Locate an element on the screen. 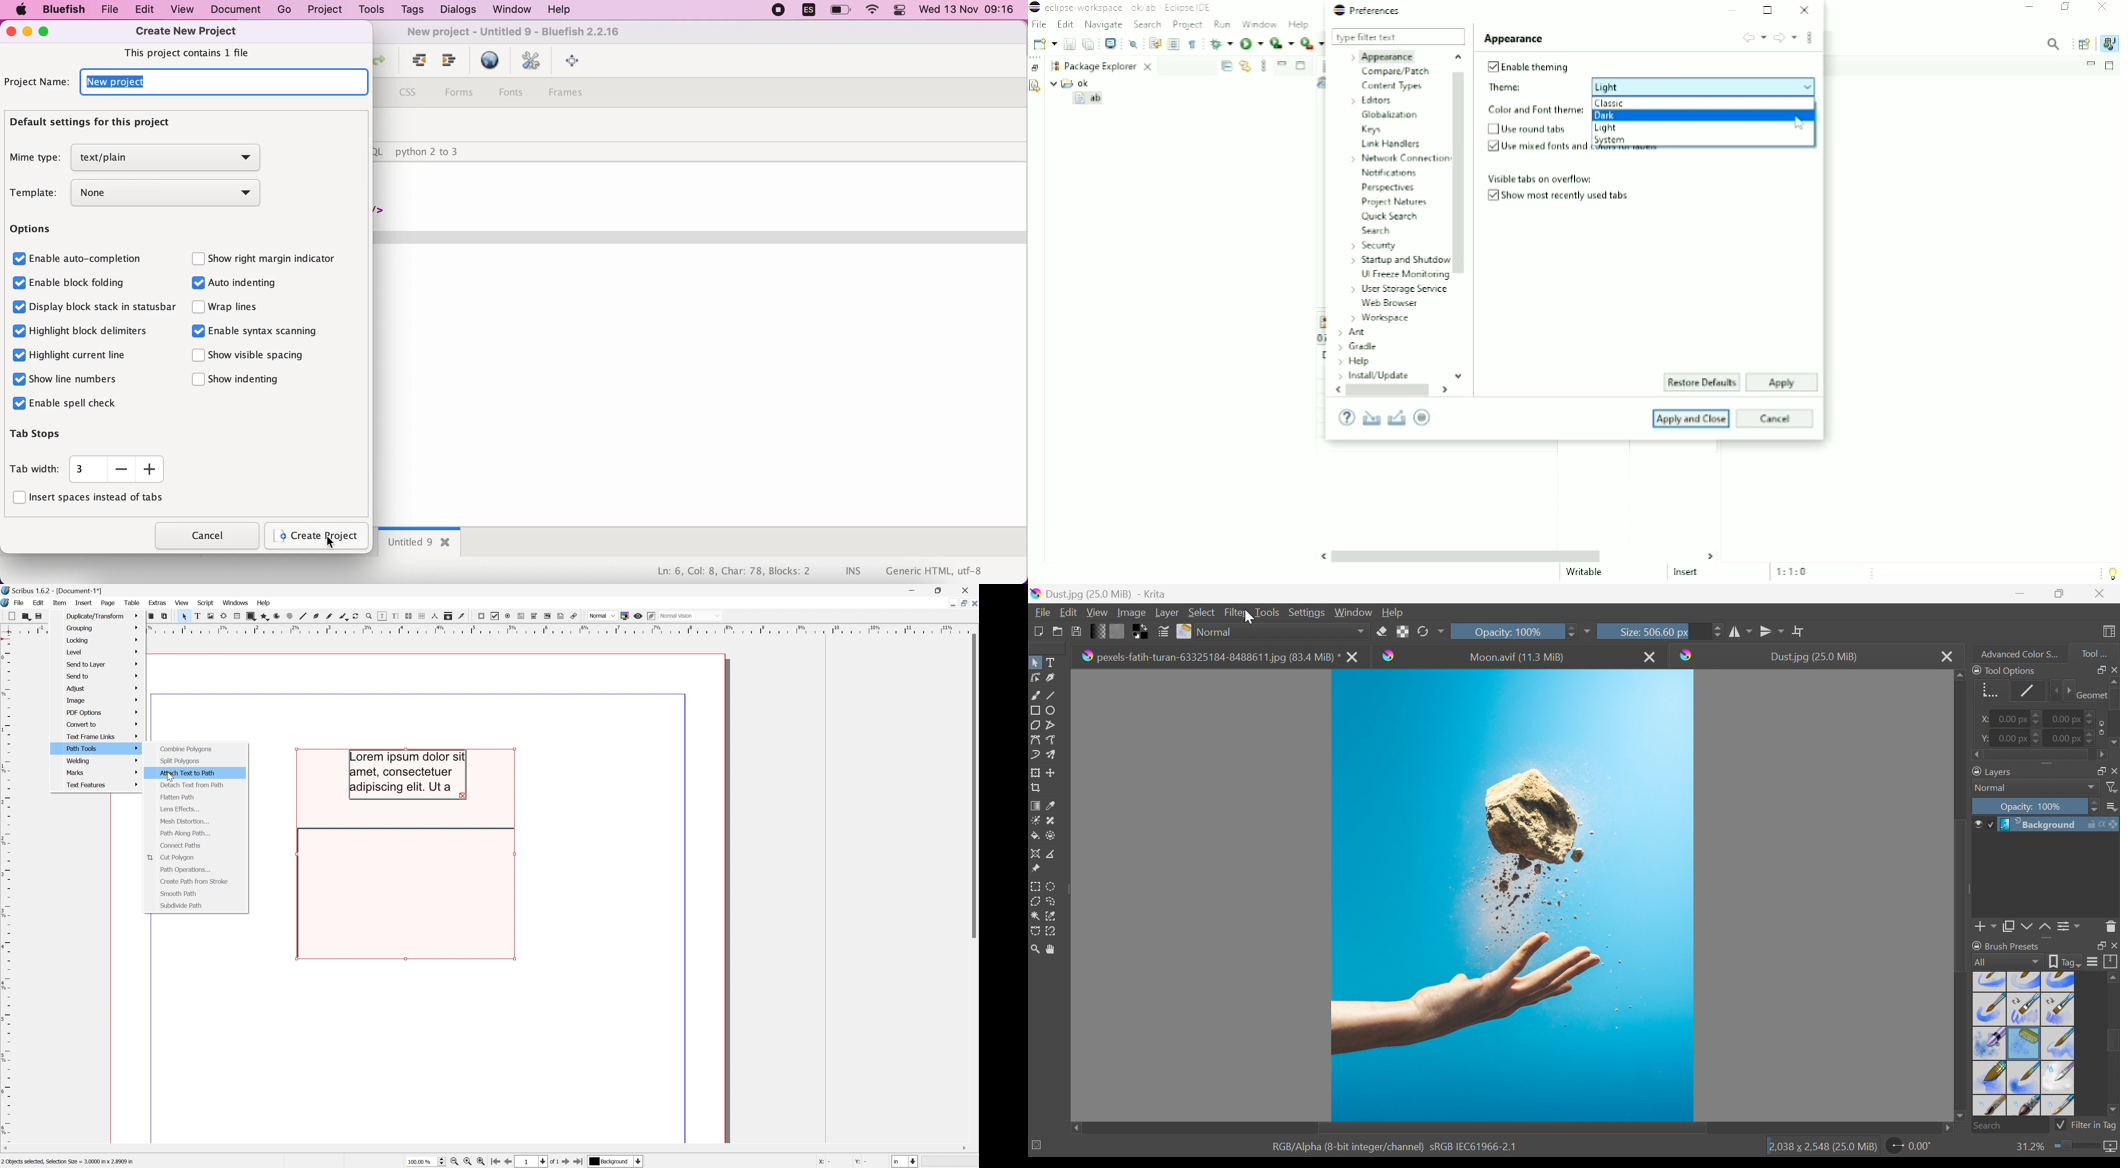  Opacity: 100% is located at coordinates (2033, 808).